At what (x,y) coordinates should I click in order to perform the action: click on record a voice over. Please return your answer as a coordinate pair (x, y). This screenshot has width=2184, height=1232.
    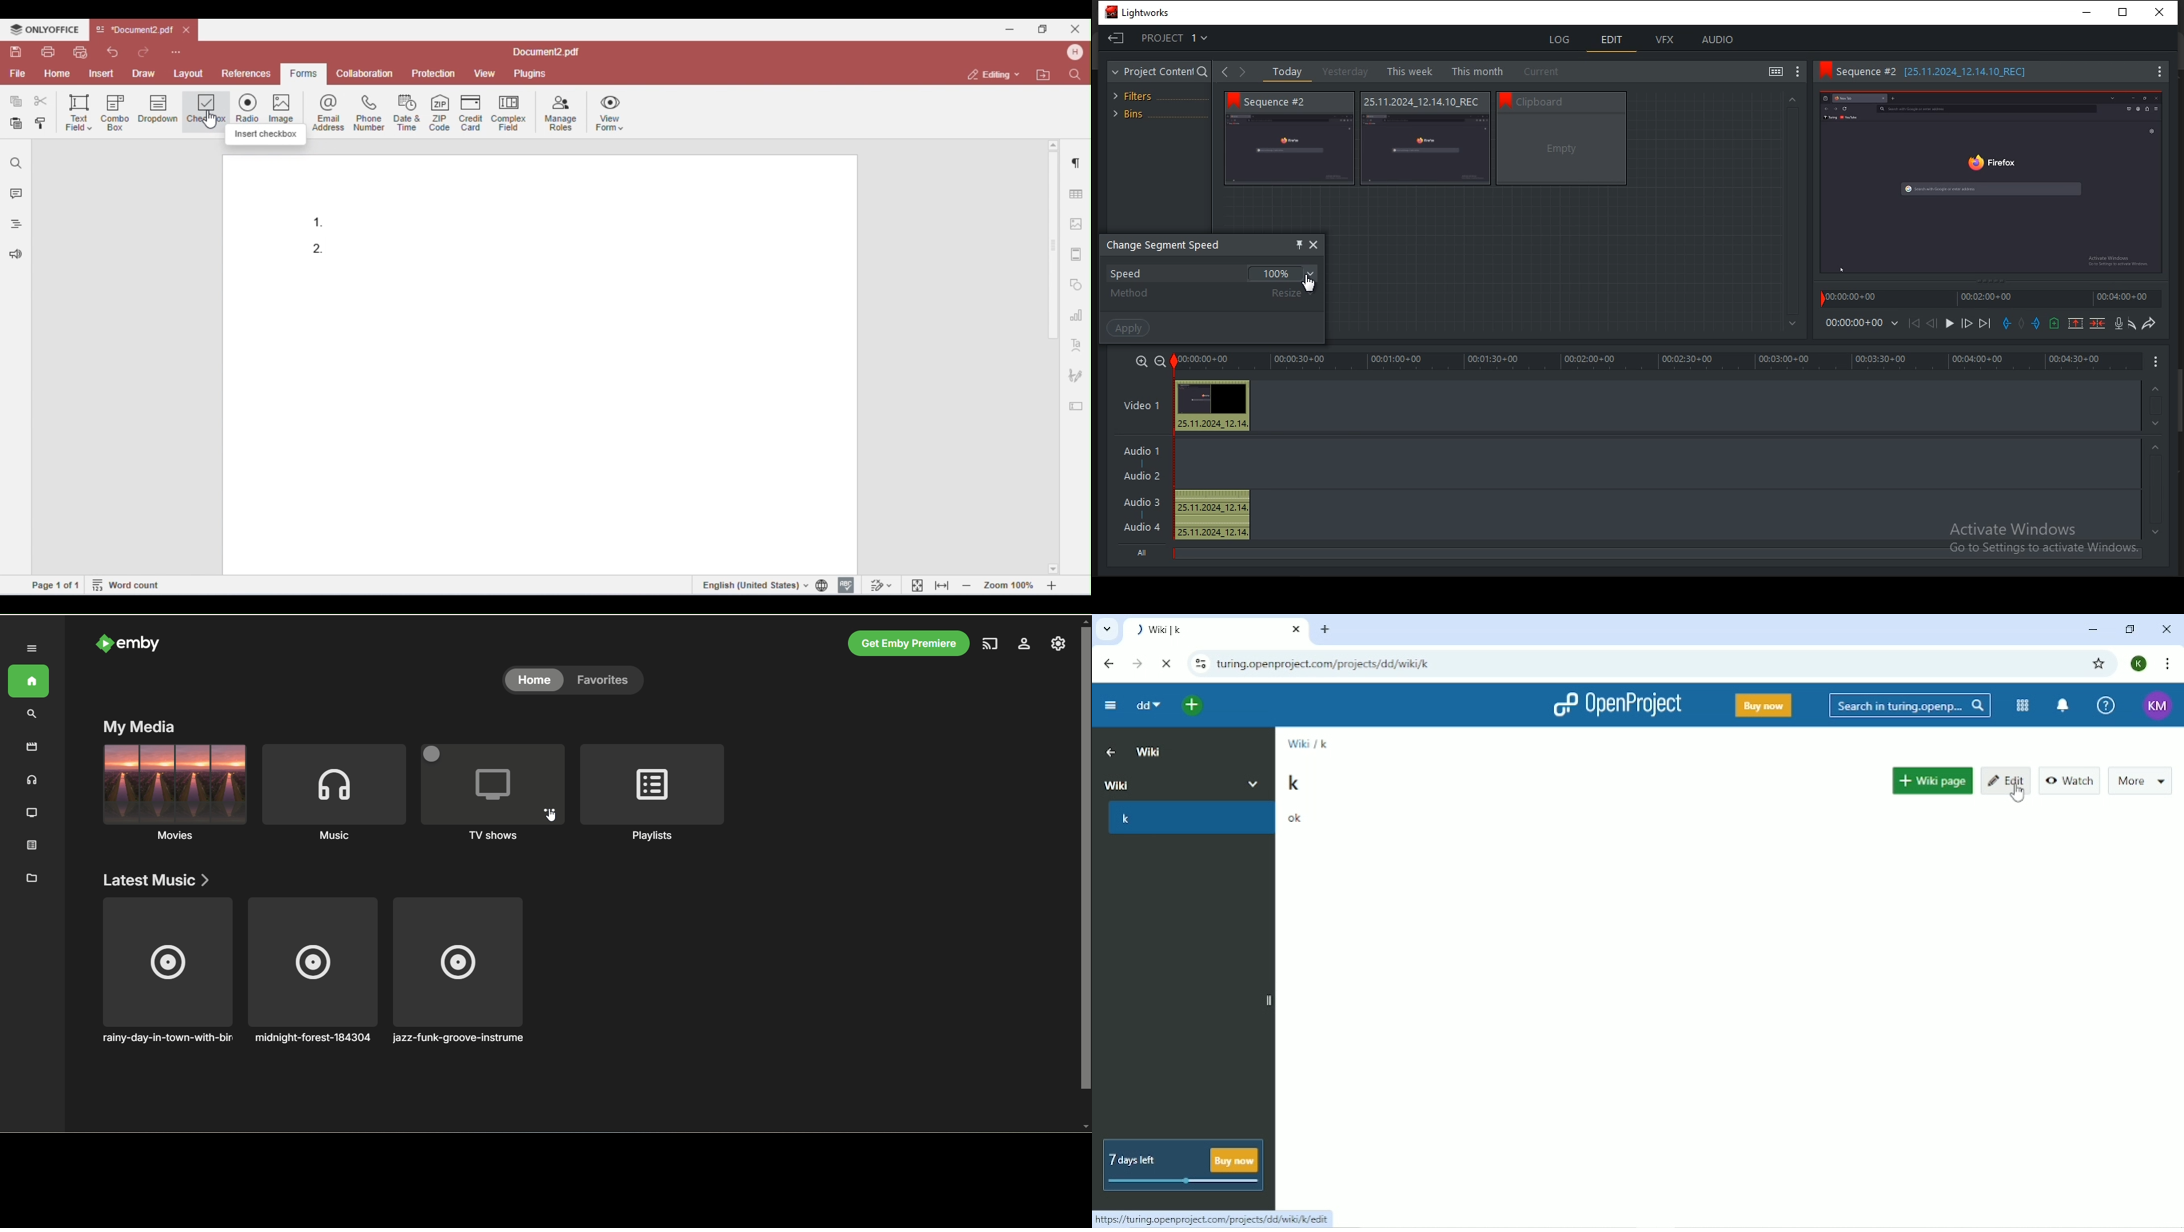
    Looking at the image, I should click on (2116, 323).